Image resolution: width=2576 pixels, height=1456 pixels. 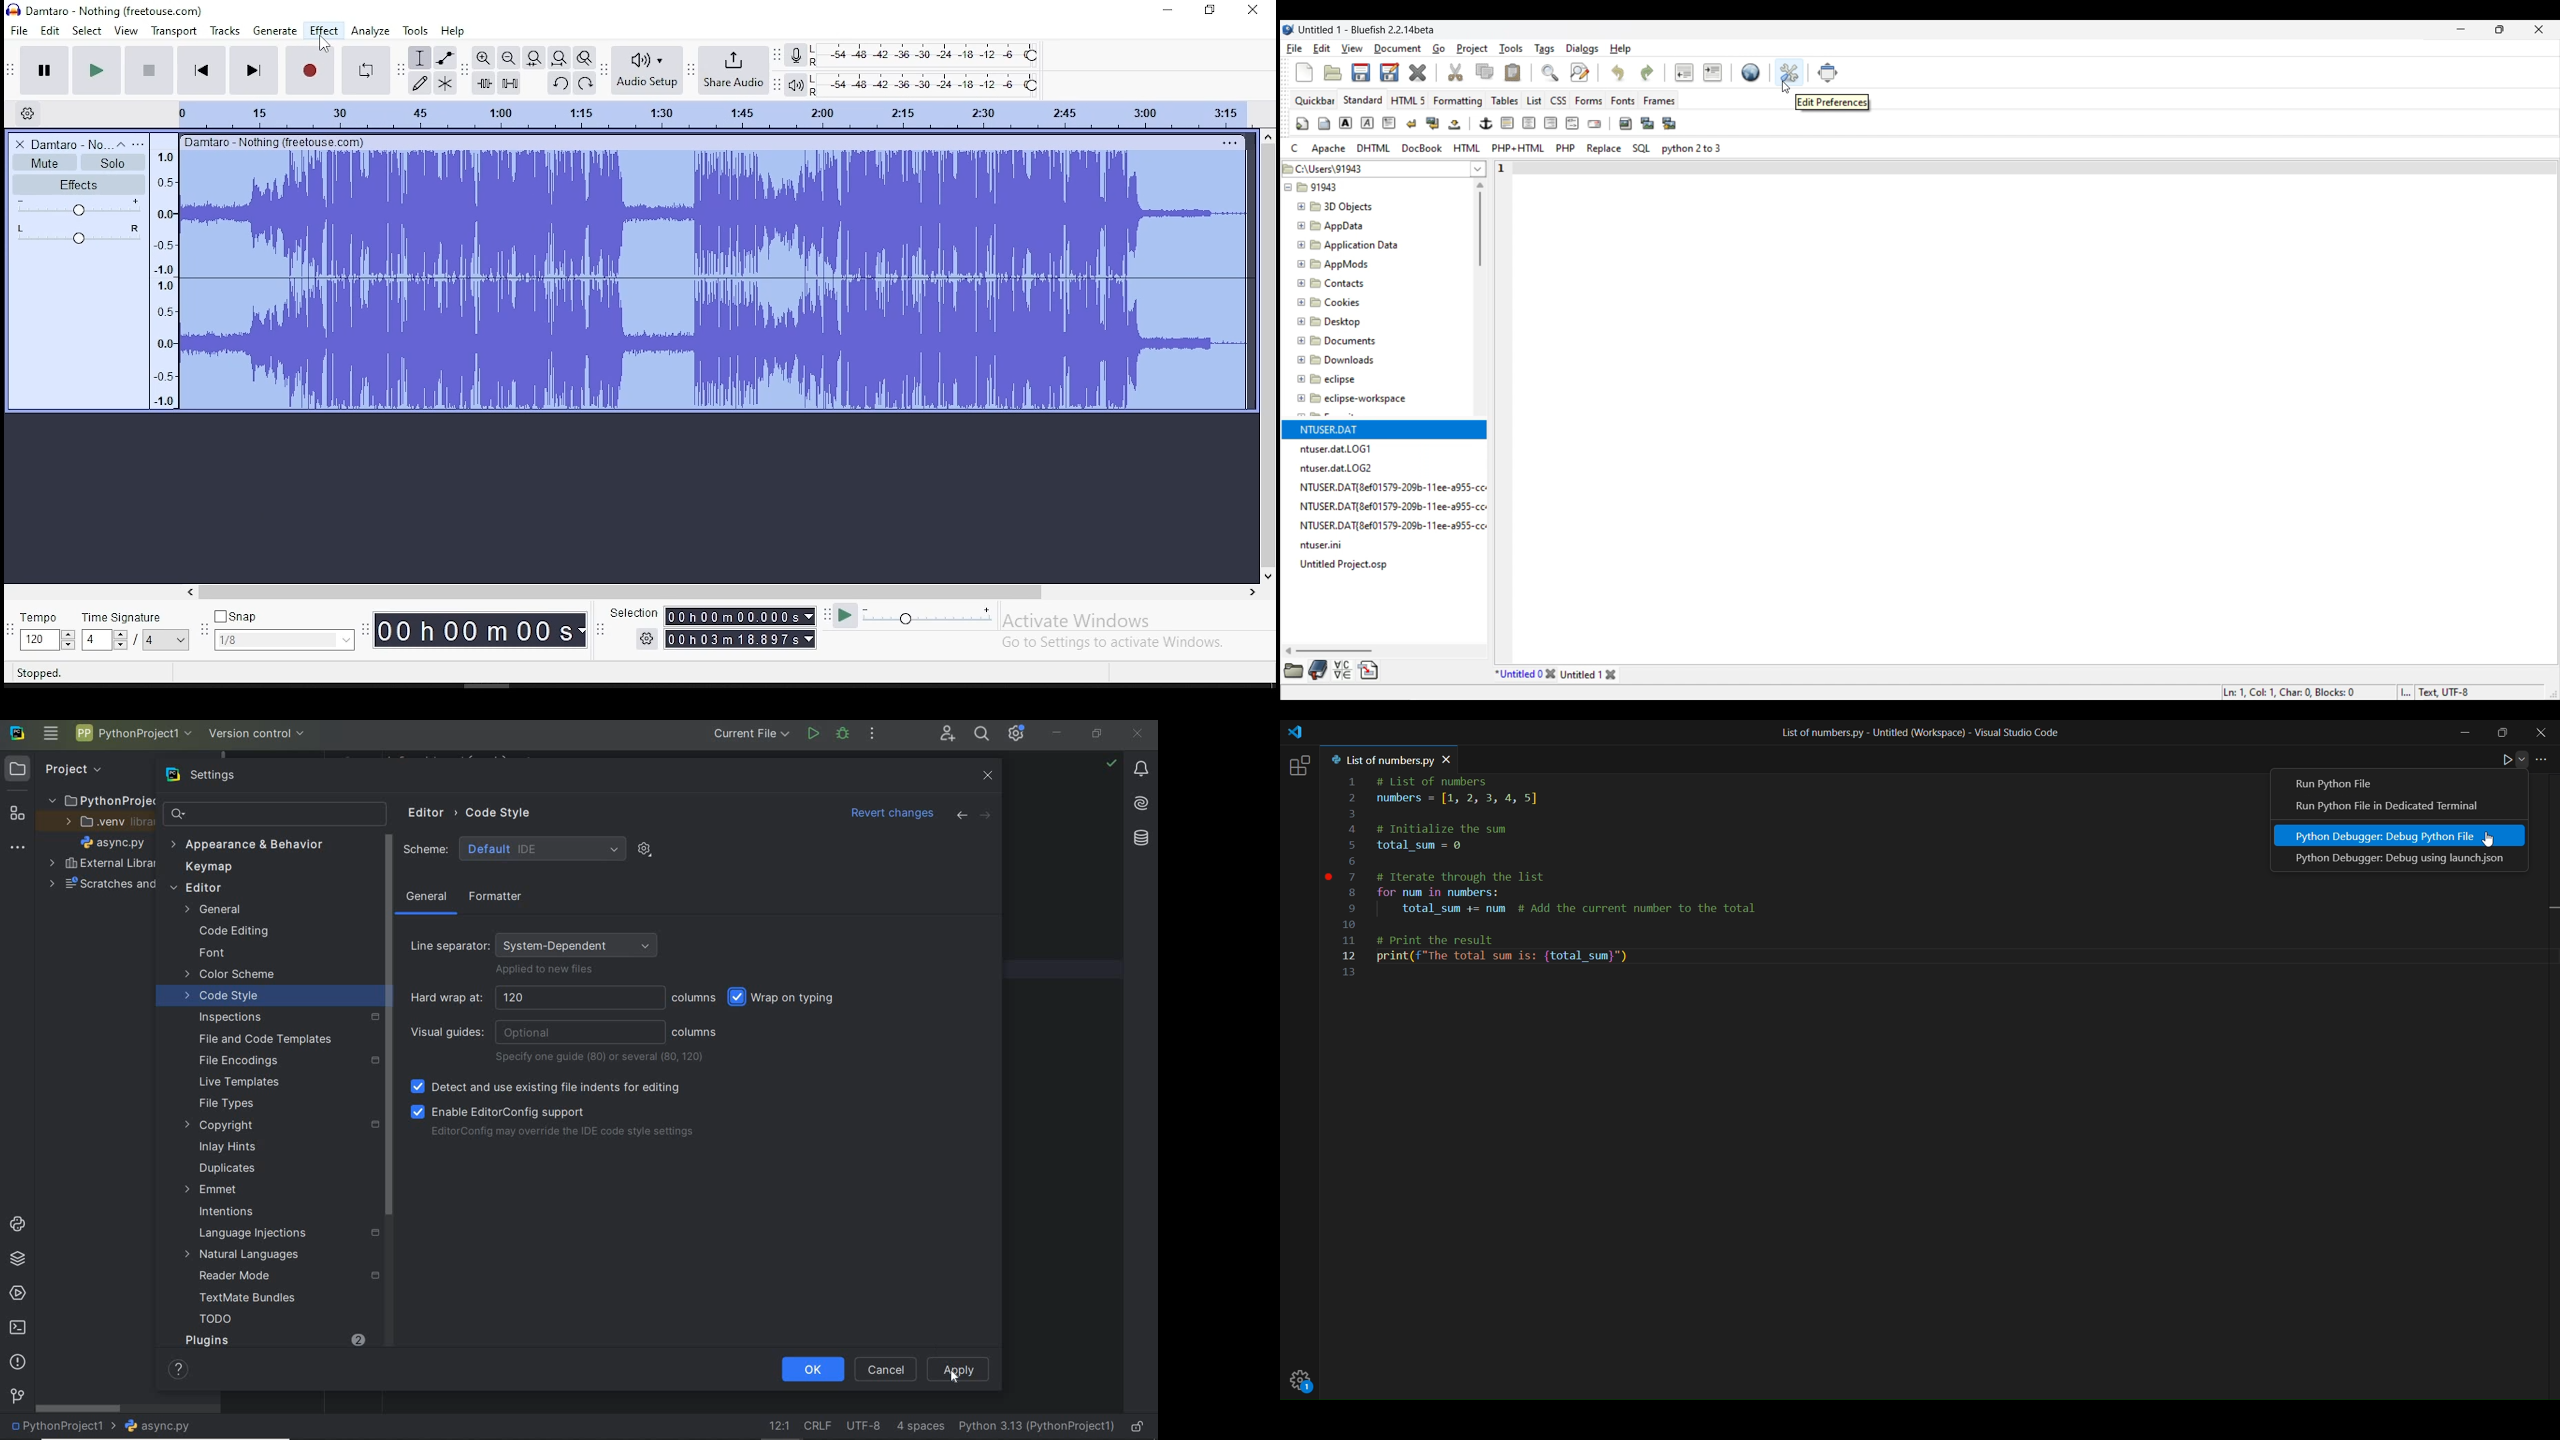 What do you see at coordinates (741, 638) in the screenshot?
I see `00 h 00 m 00.000 s` at bounding box center [741, 638].